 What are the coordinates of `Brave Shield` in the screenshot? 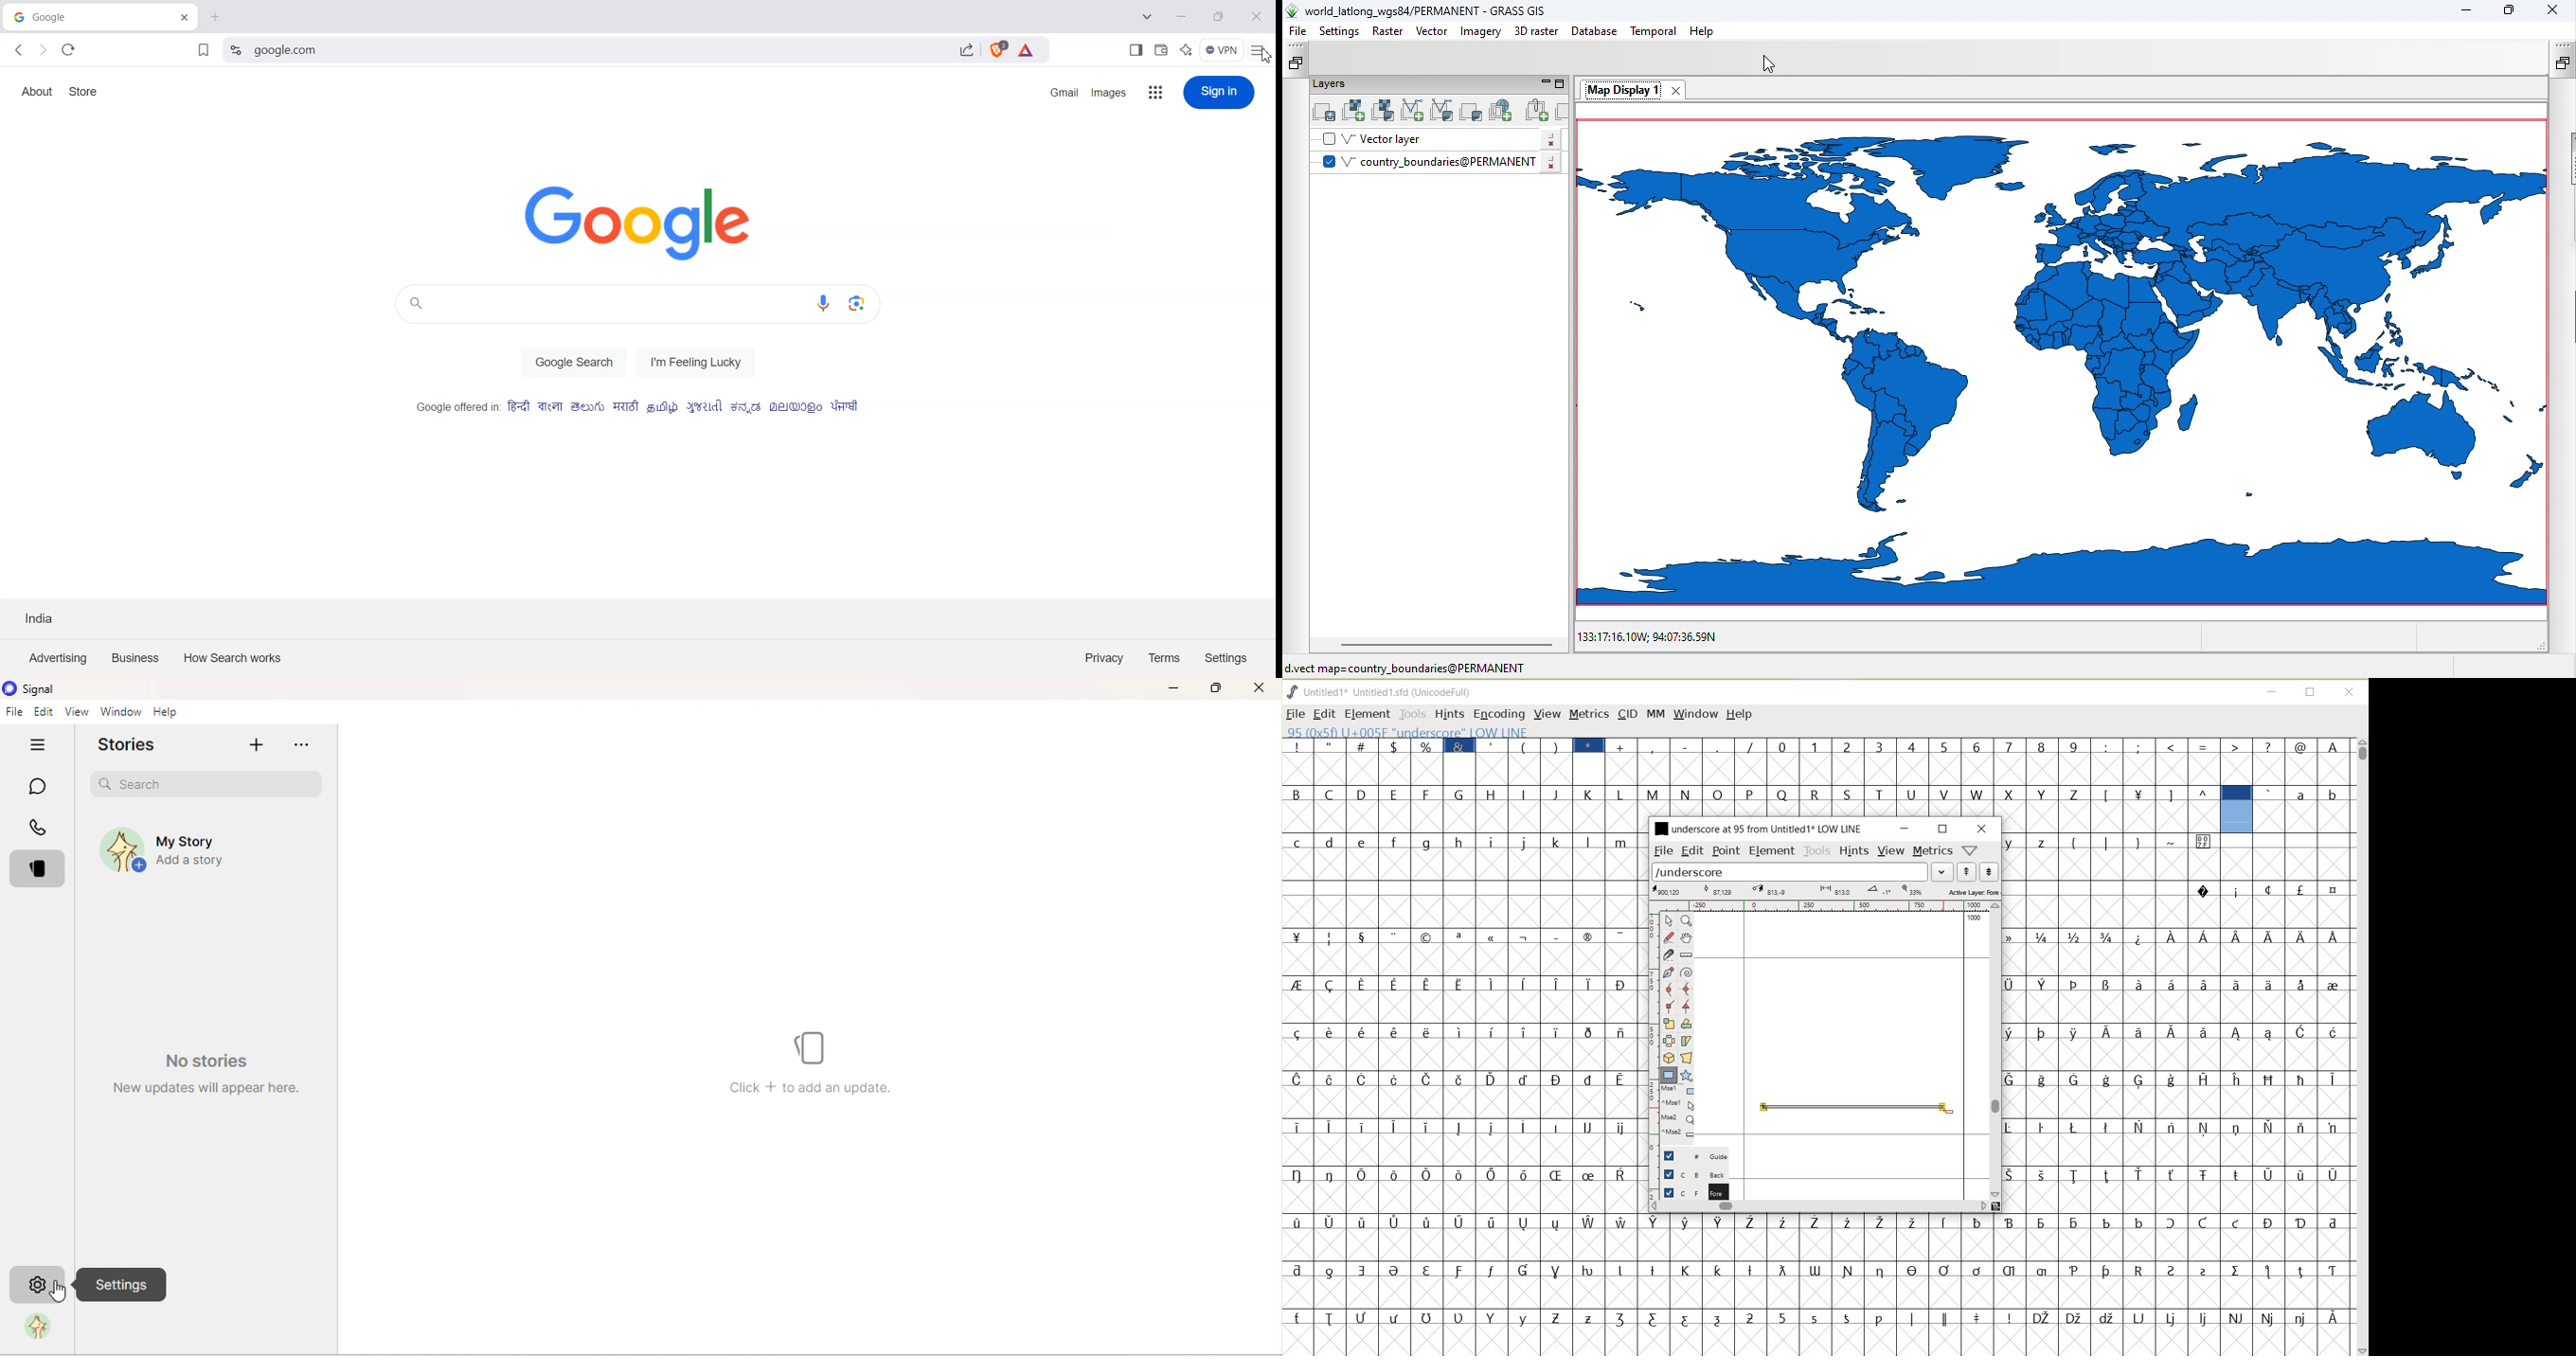 It's located at (997, 52).